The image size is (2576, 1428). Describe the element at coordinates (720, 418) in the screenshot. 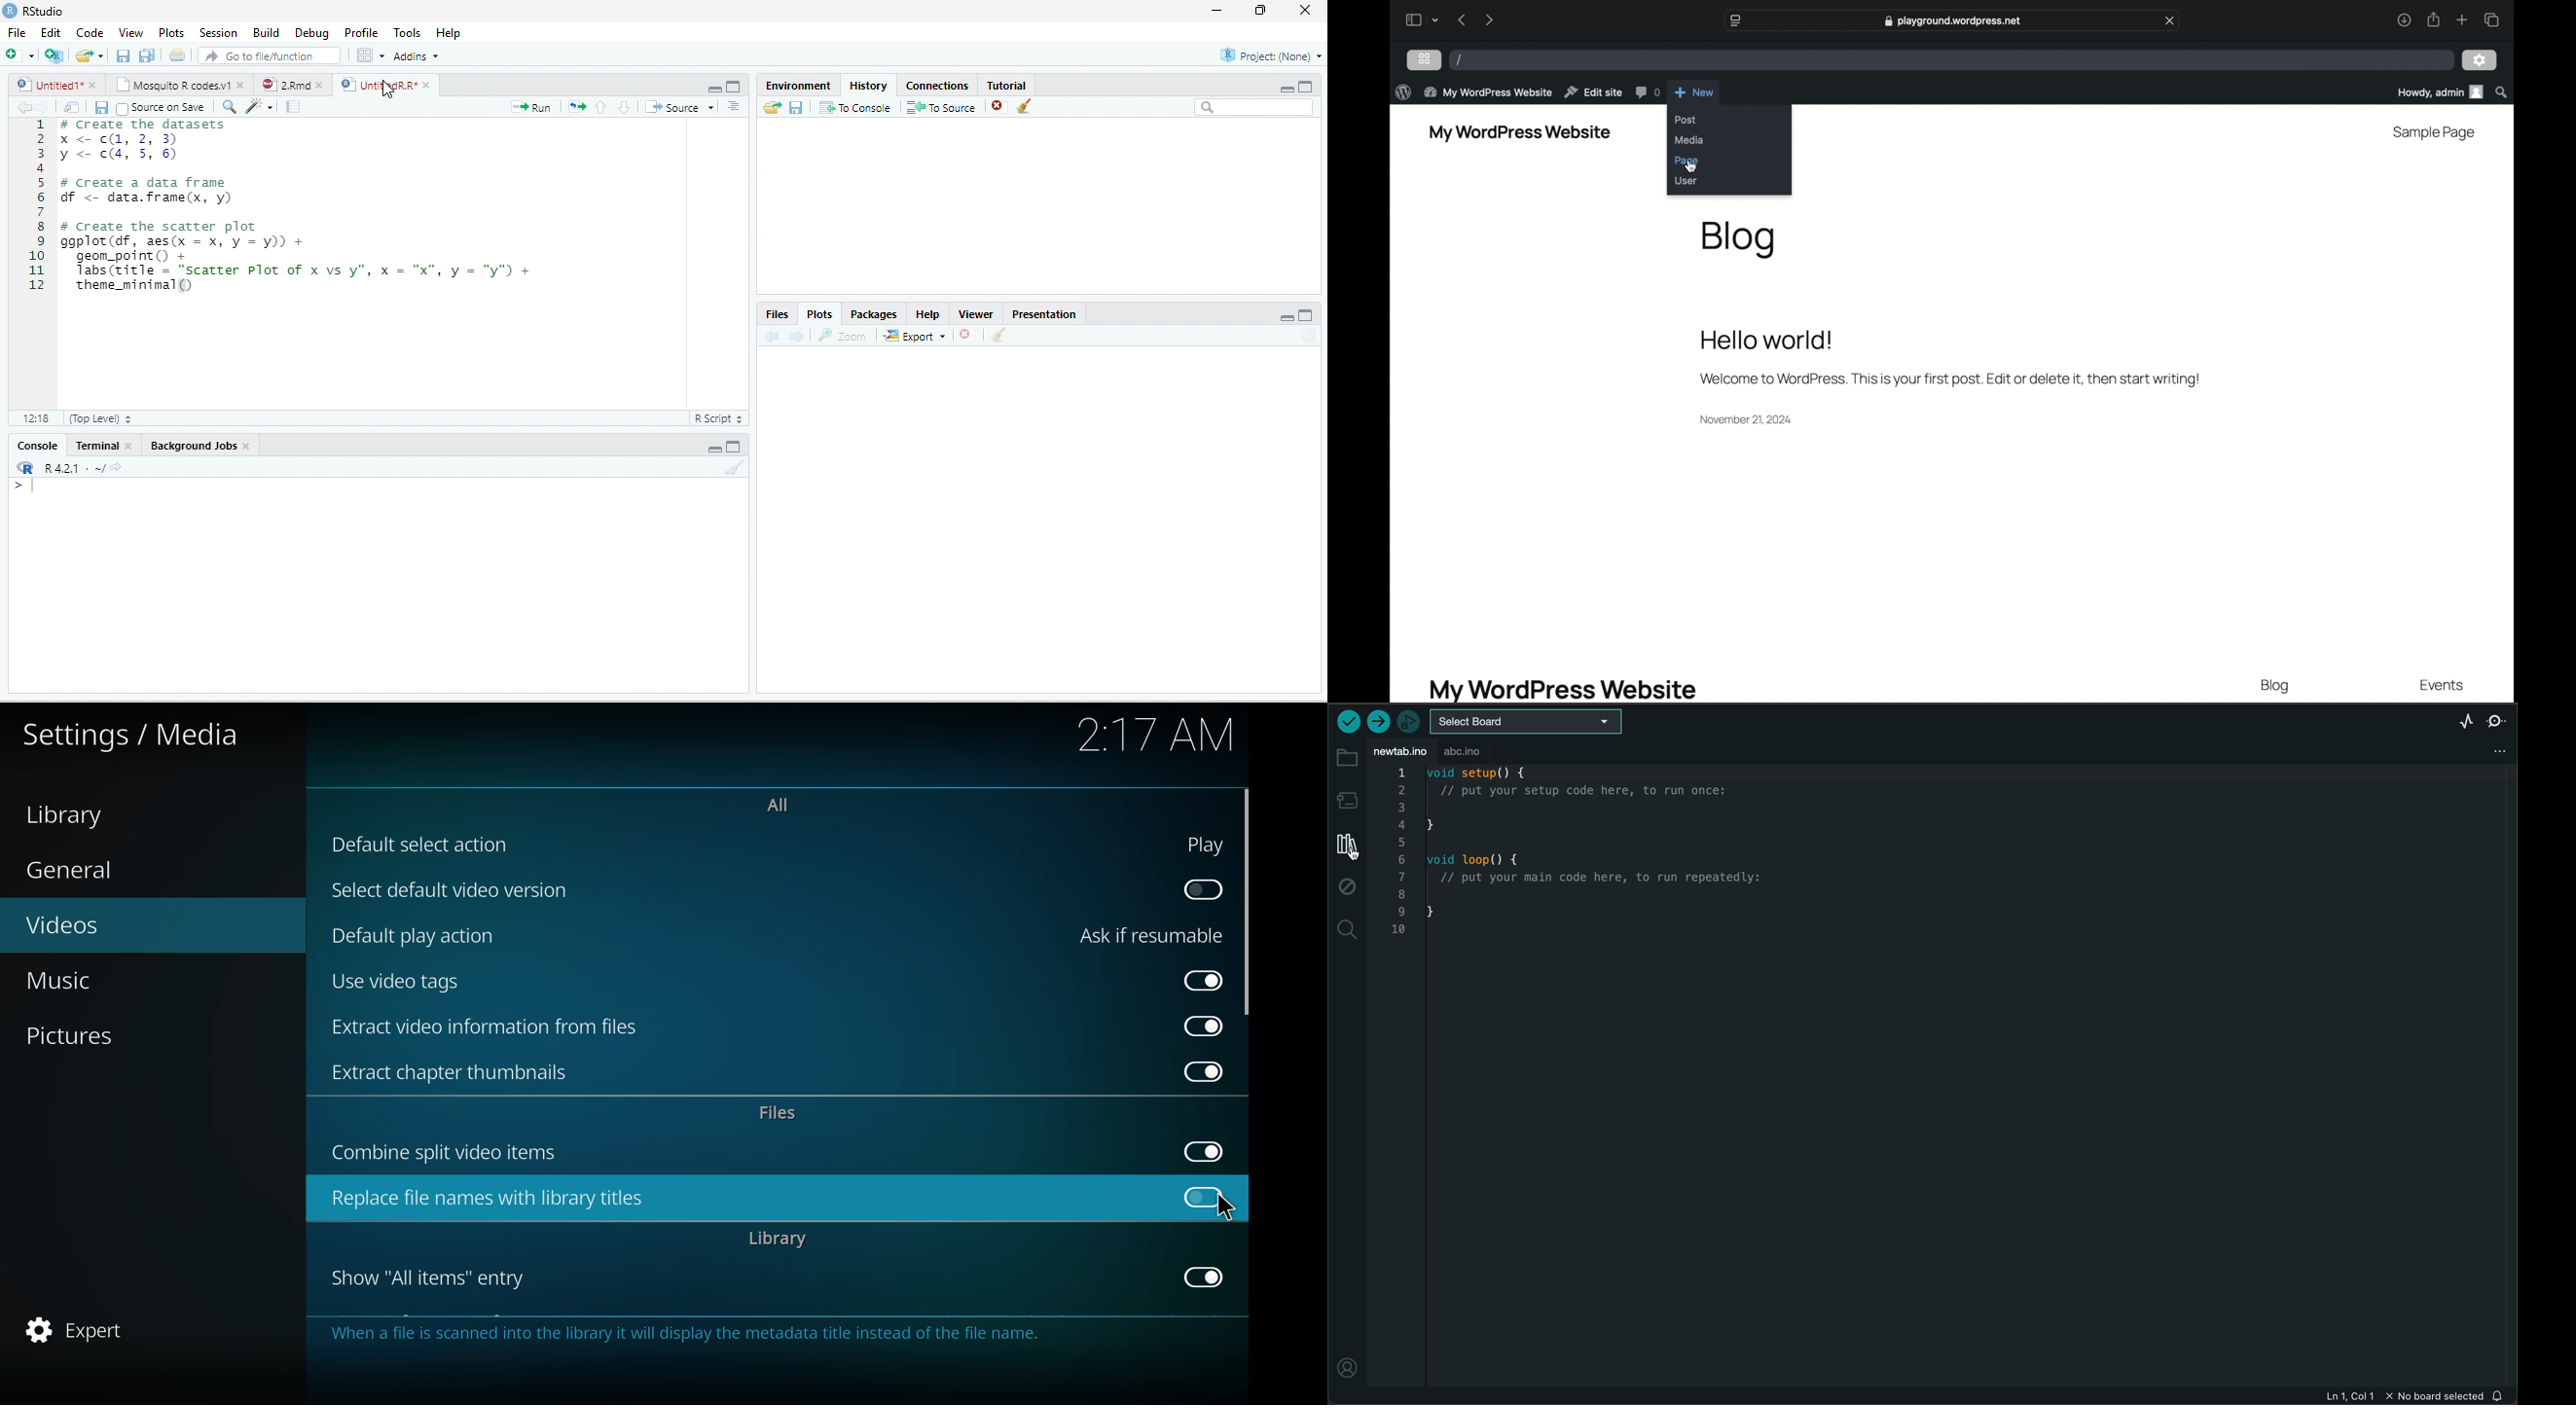

I see `R Script` at that location.